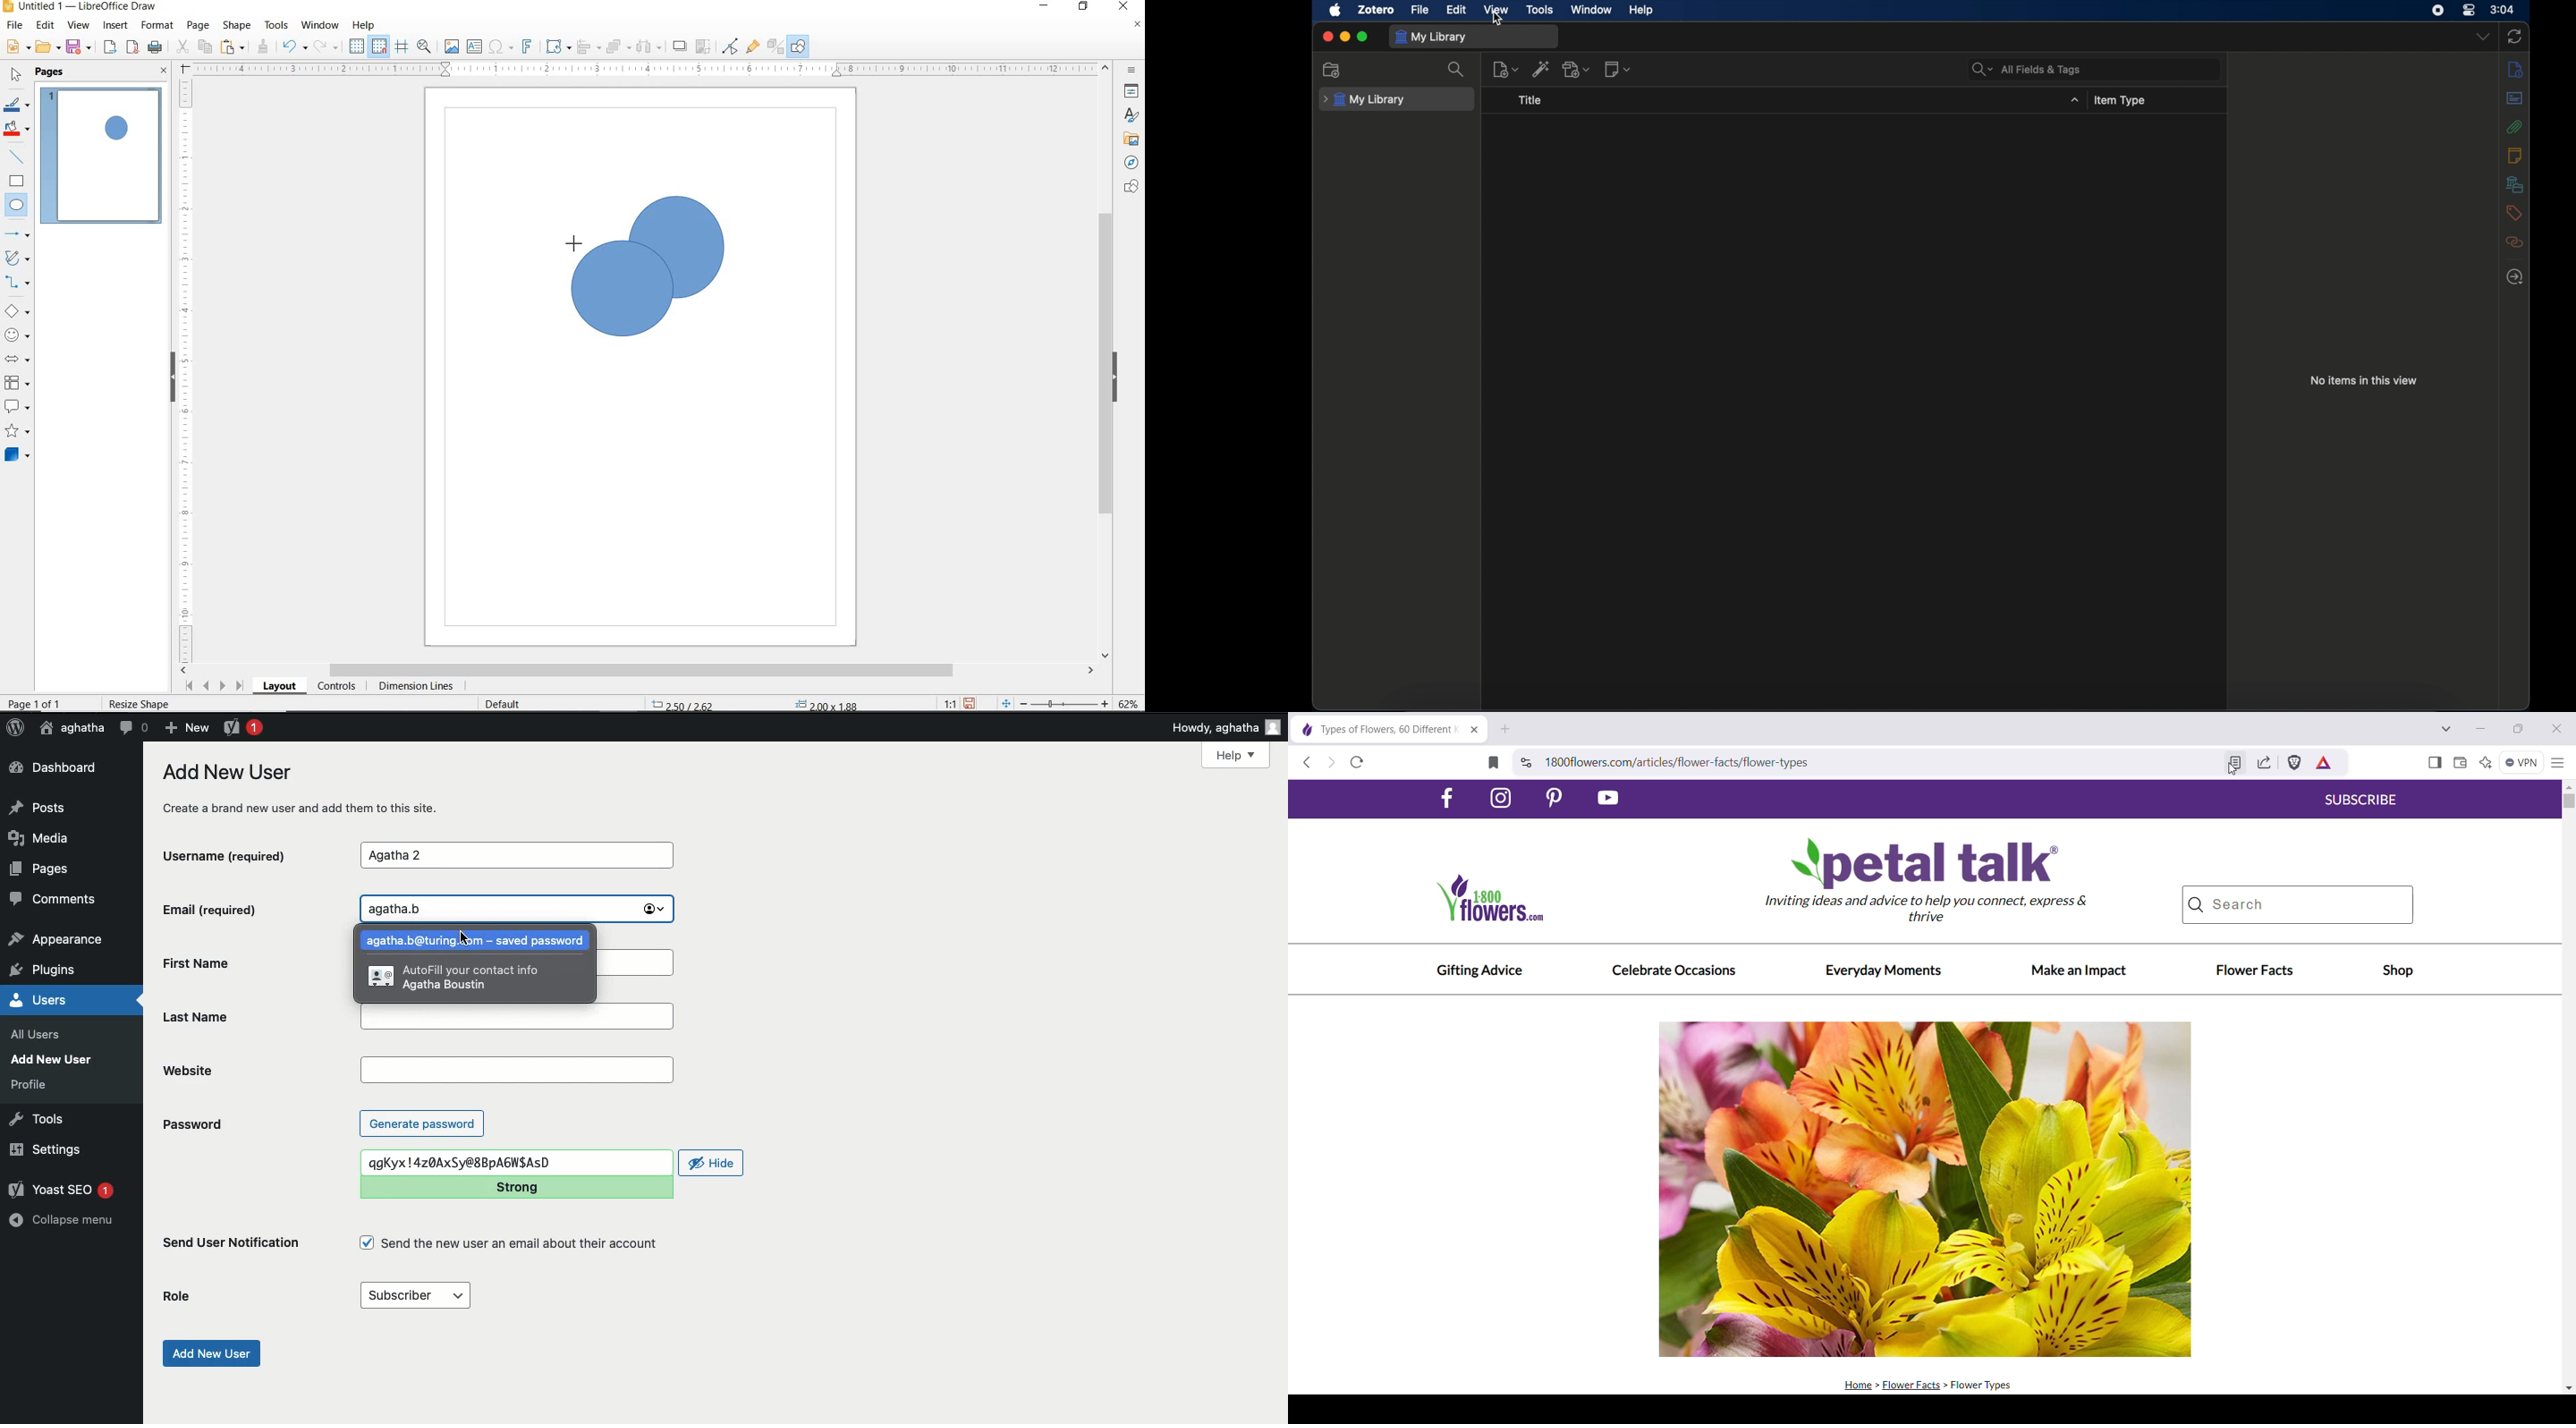 Image resolution: width=2576 pixels, height=1428 pixels. I want to click on FLOWCHART, so click(16, 383).